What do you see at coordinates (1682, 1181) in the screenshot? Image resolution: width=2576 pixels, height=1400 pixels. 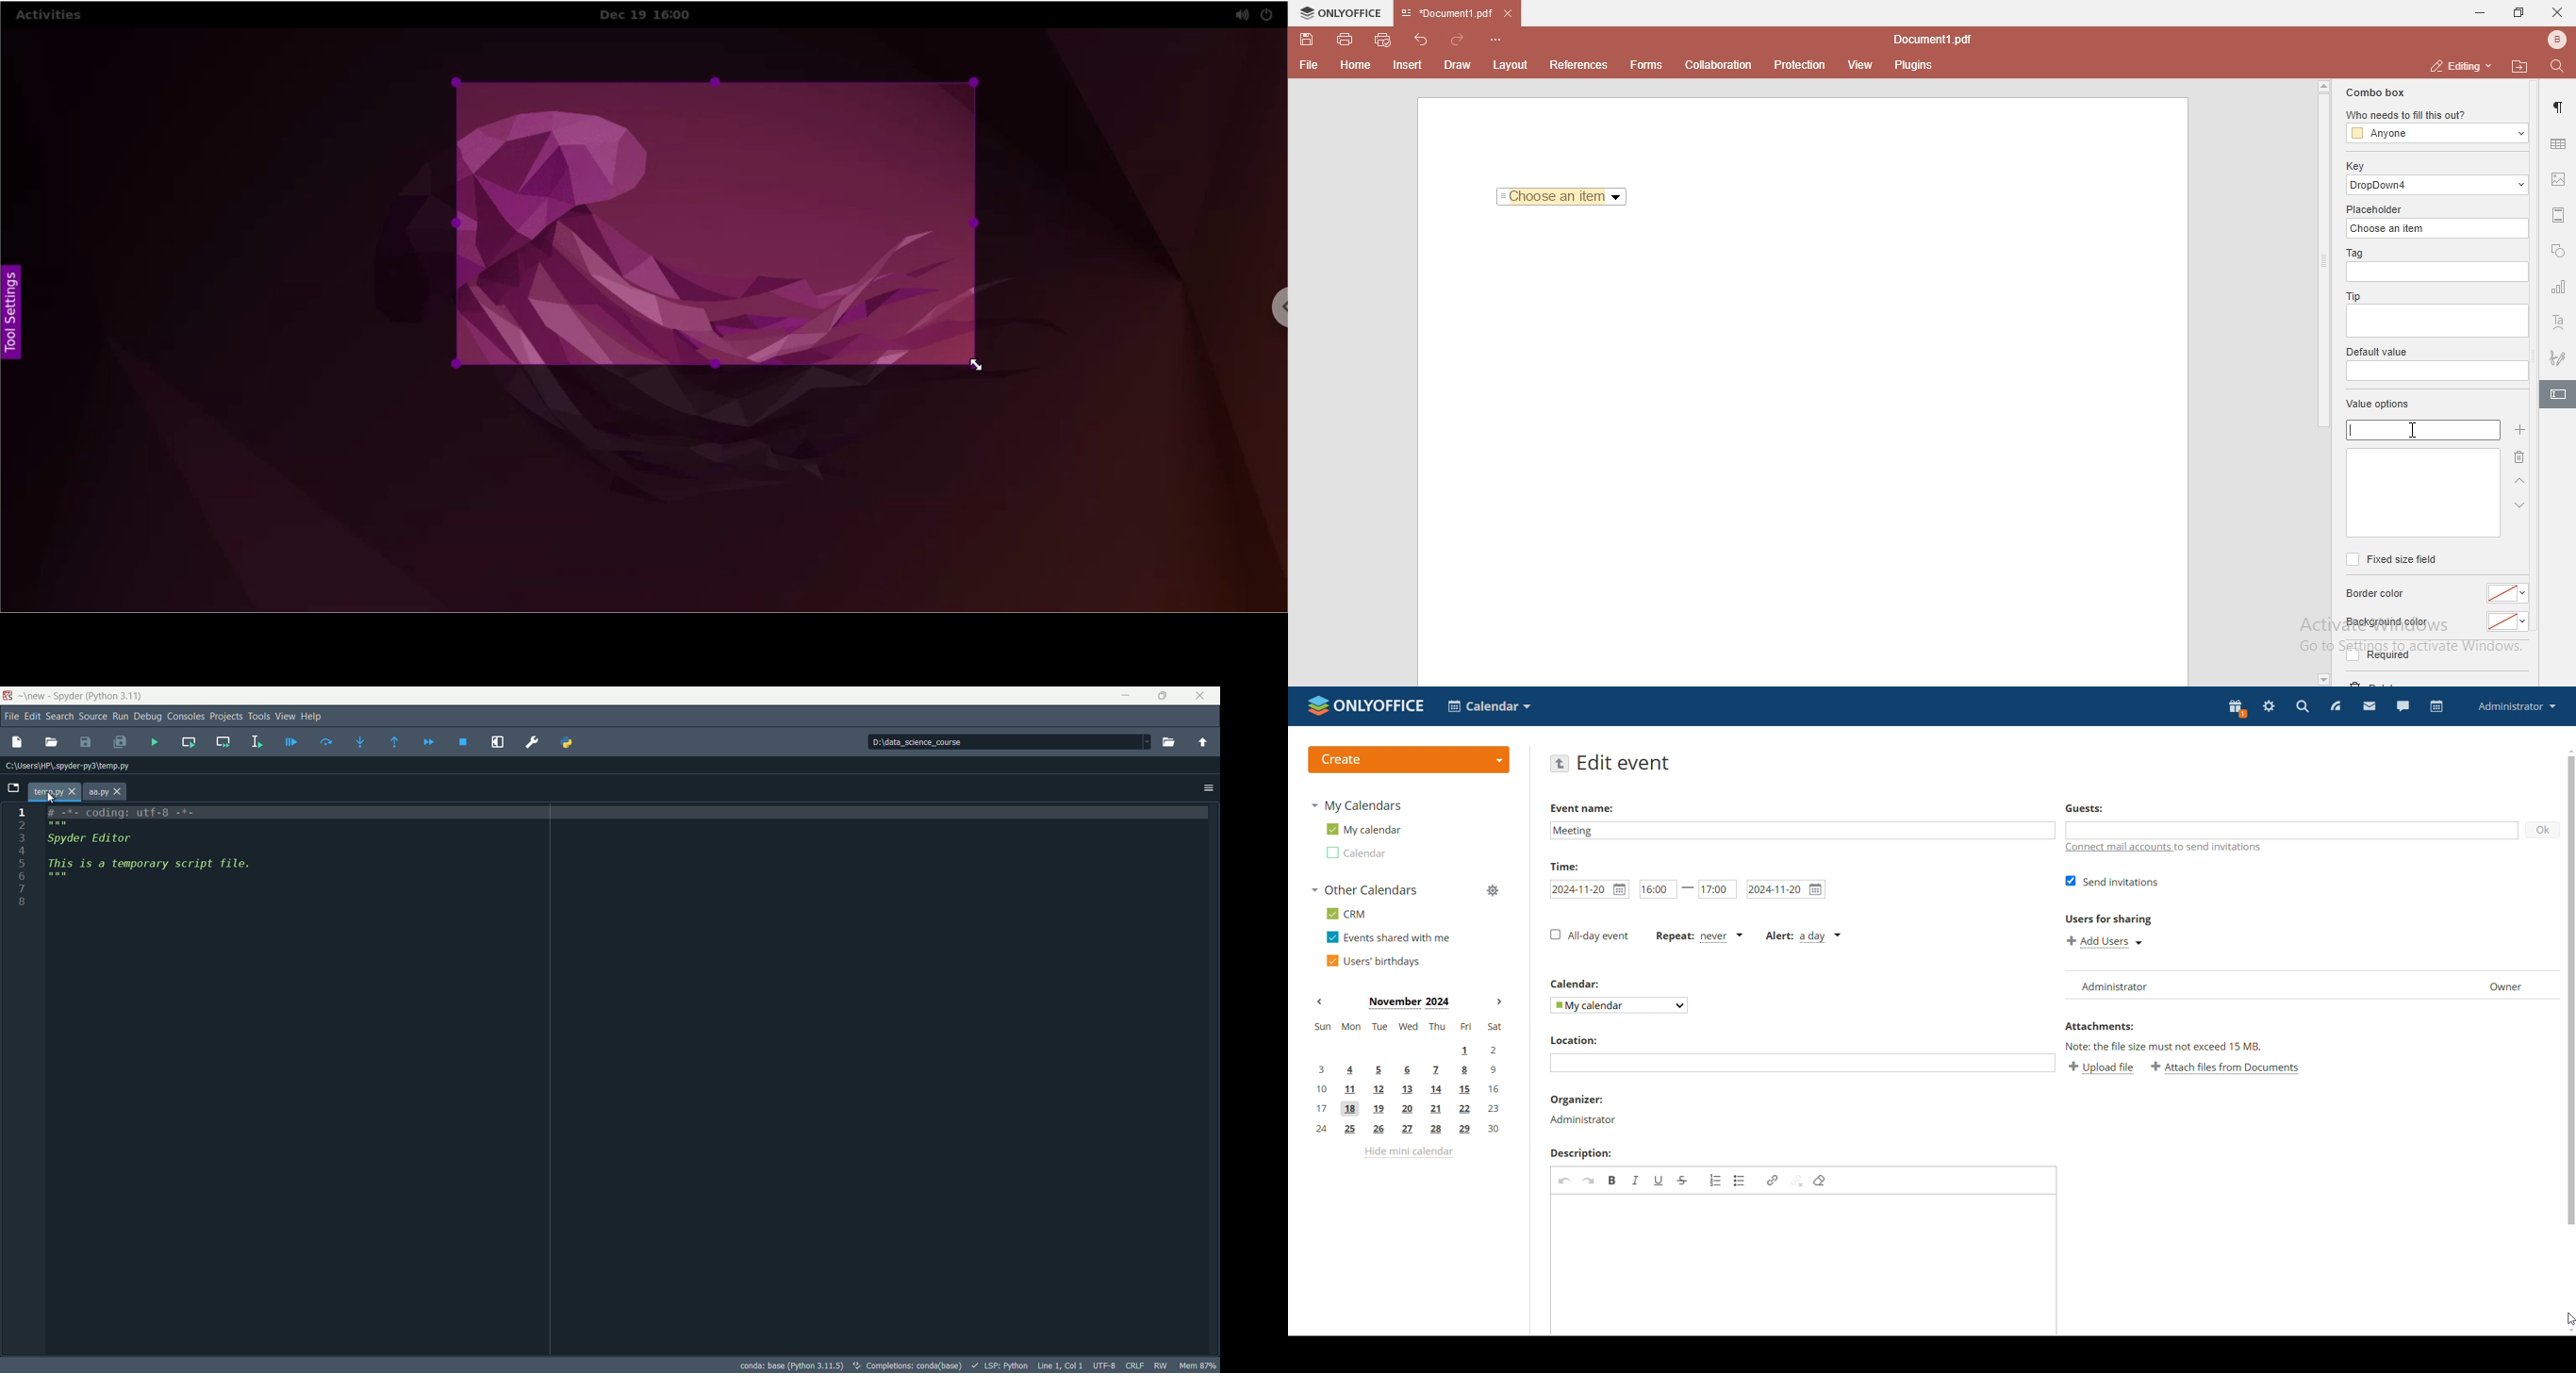 I see `strikethrough` at bounding box center [1682, 1181].